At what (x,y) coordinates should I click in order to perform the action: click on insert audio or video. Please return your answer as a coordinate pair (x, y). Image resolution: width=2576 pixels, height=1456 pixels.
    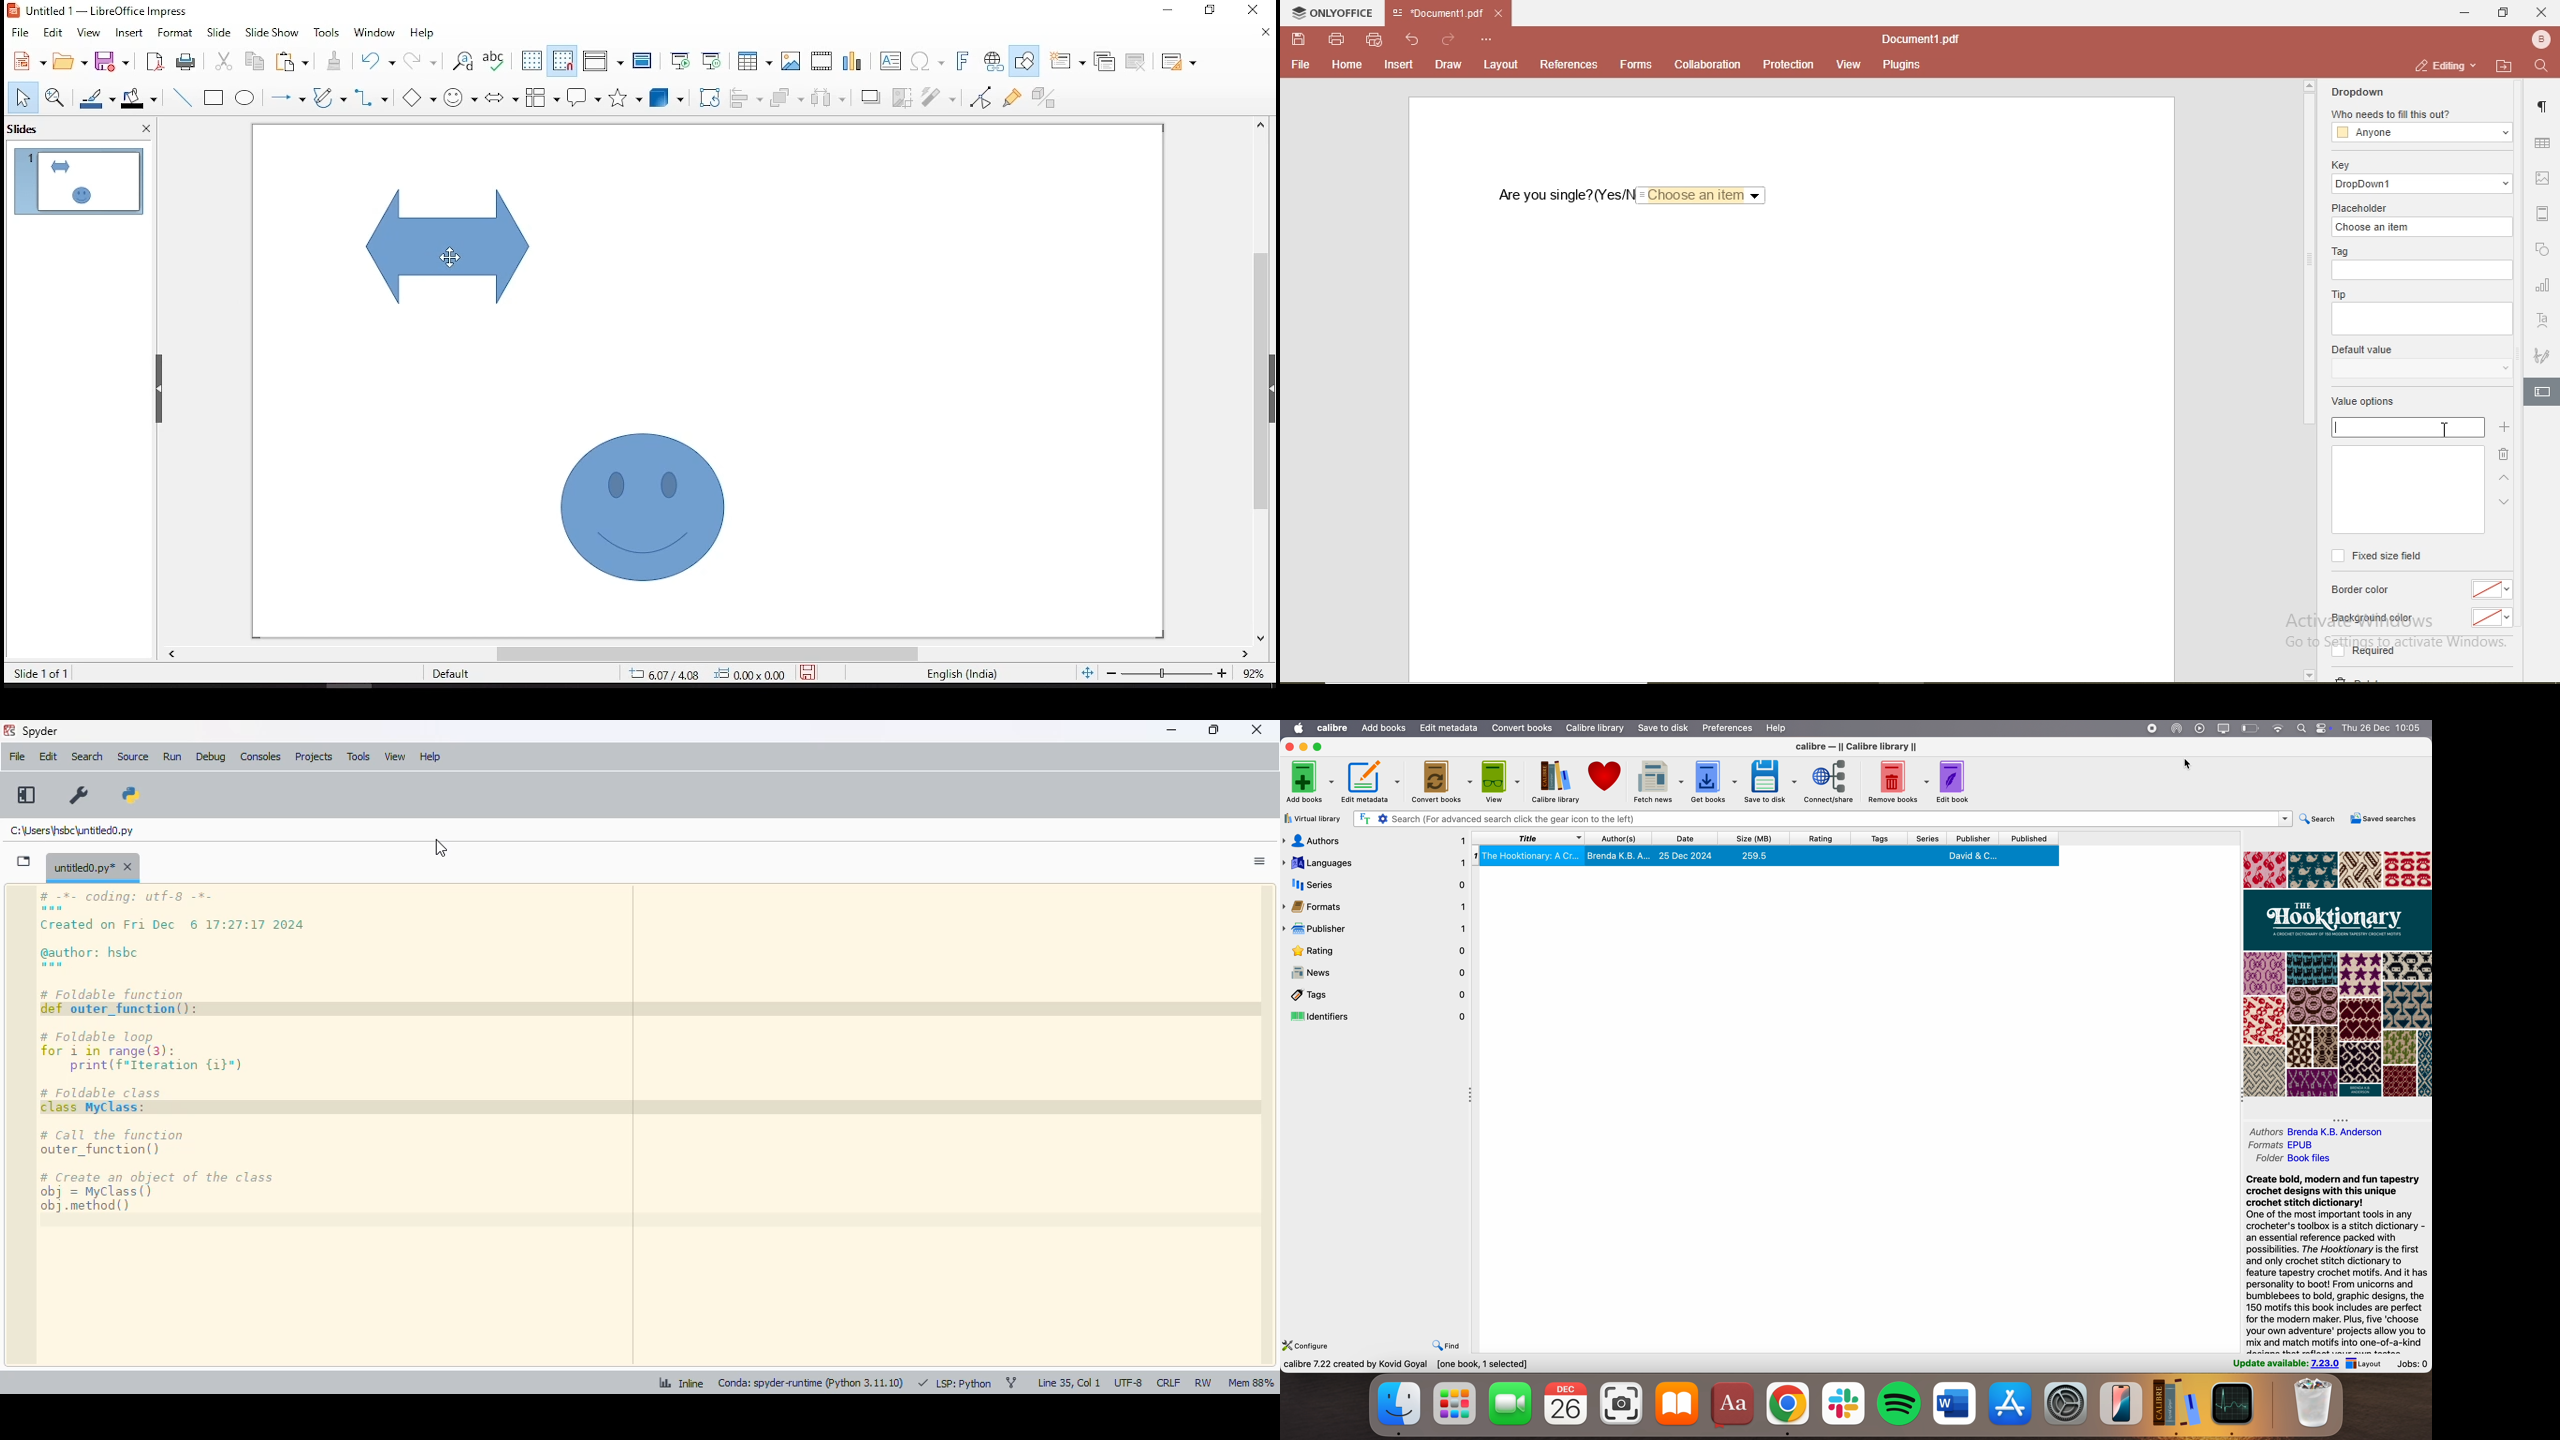
    Looking at the image, I should click on (821, 62).